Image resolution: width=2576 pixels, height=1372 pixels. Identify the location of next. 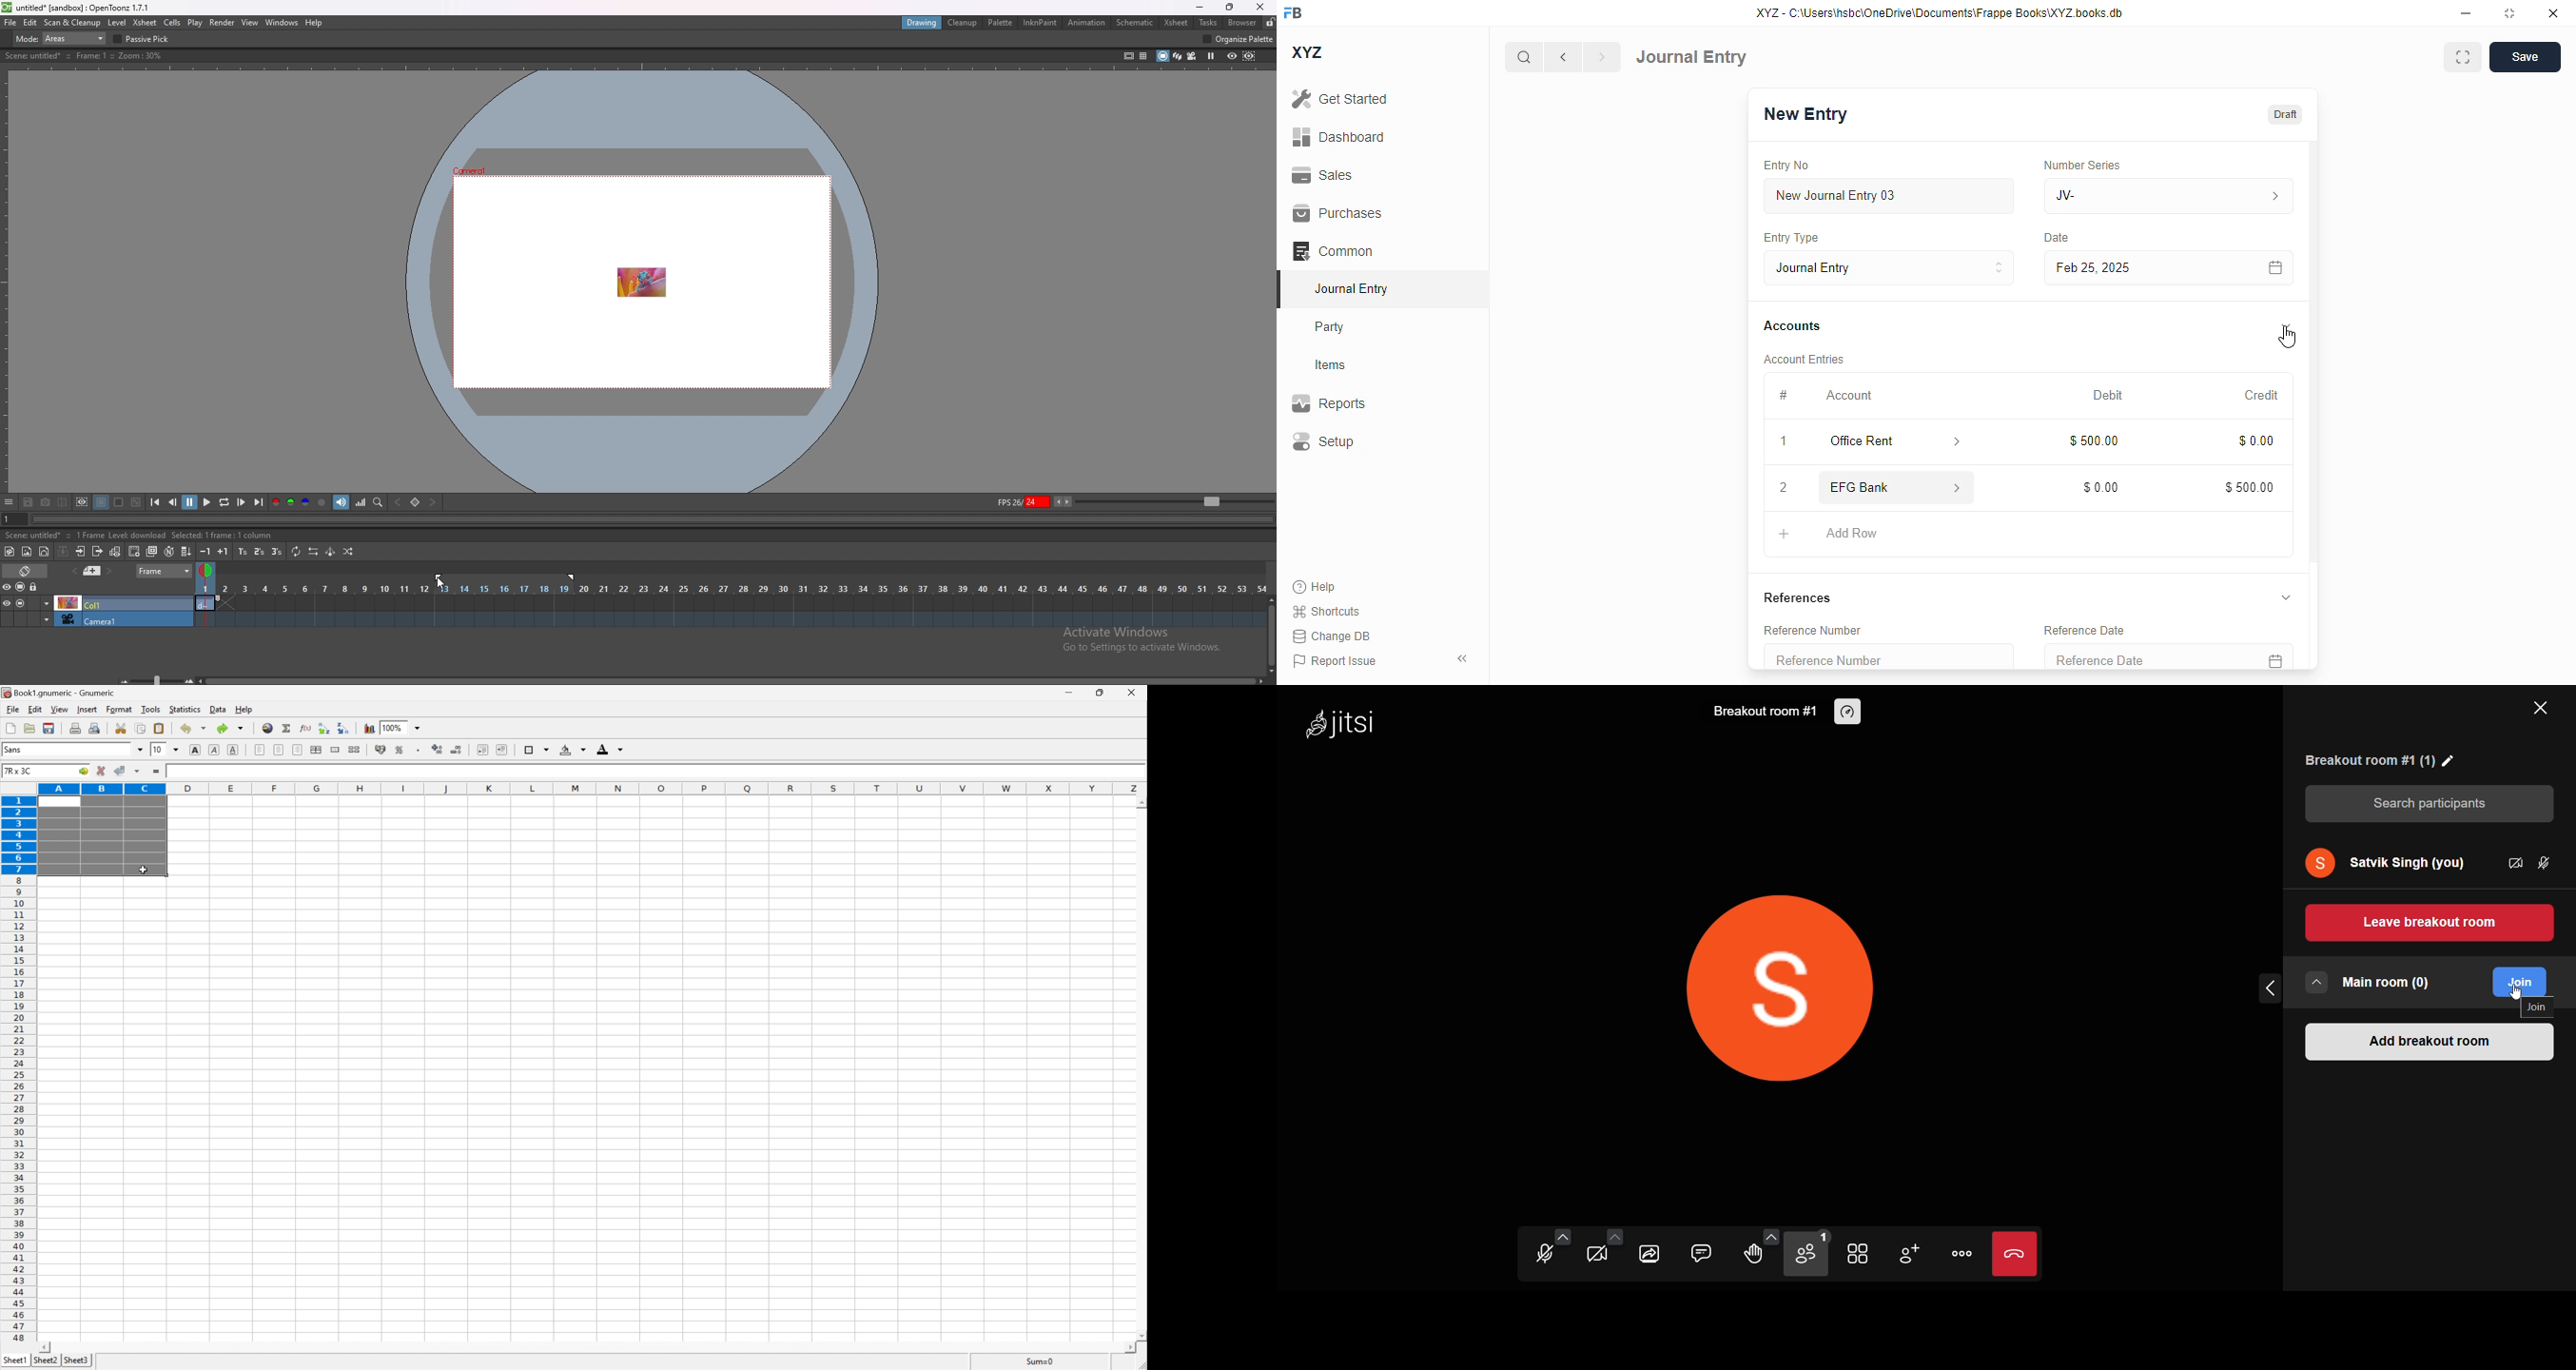
(1603, 57).